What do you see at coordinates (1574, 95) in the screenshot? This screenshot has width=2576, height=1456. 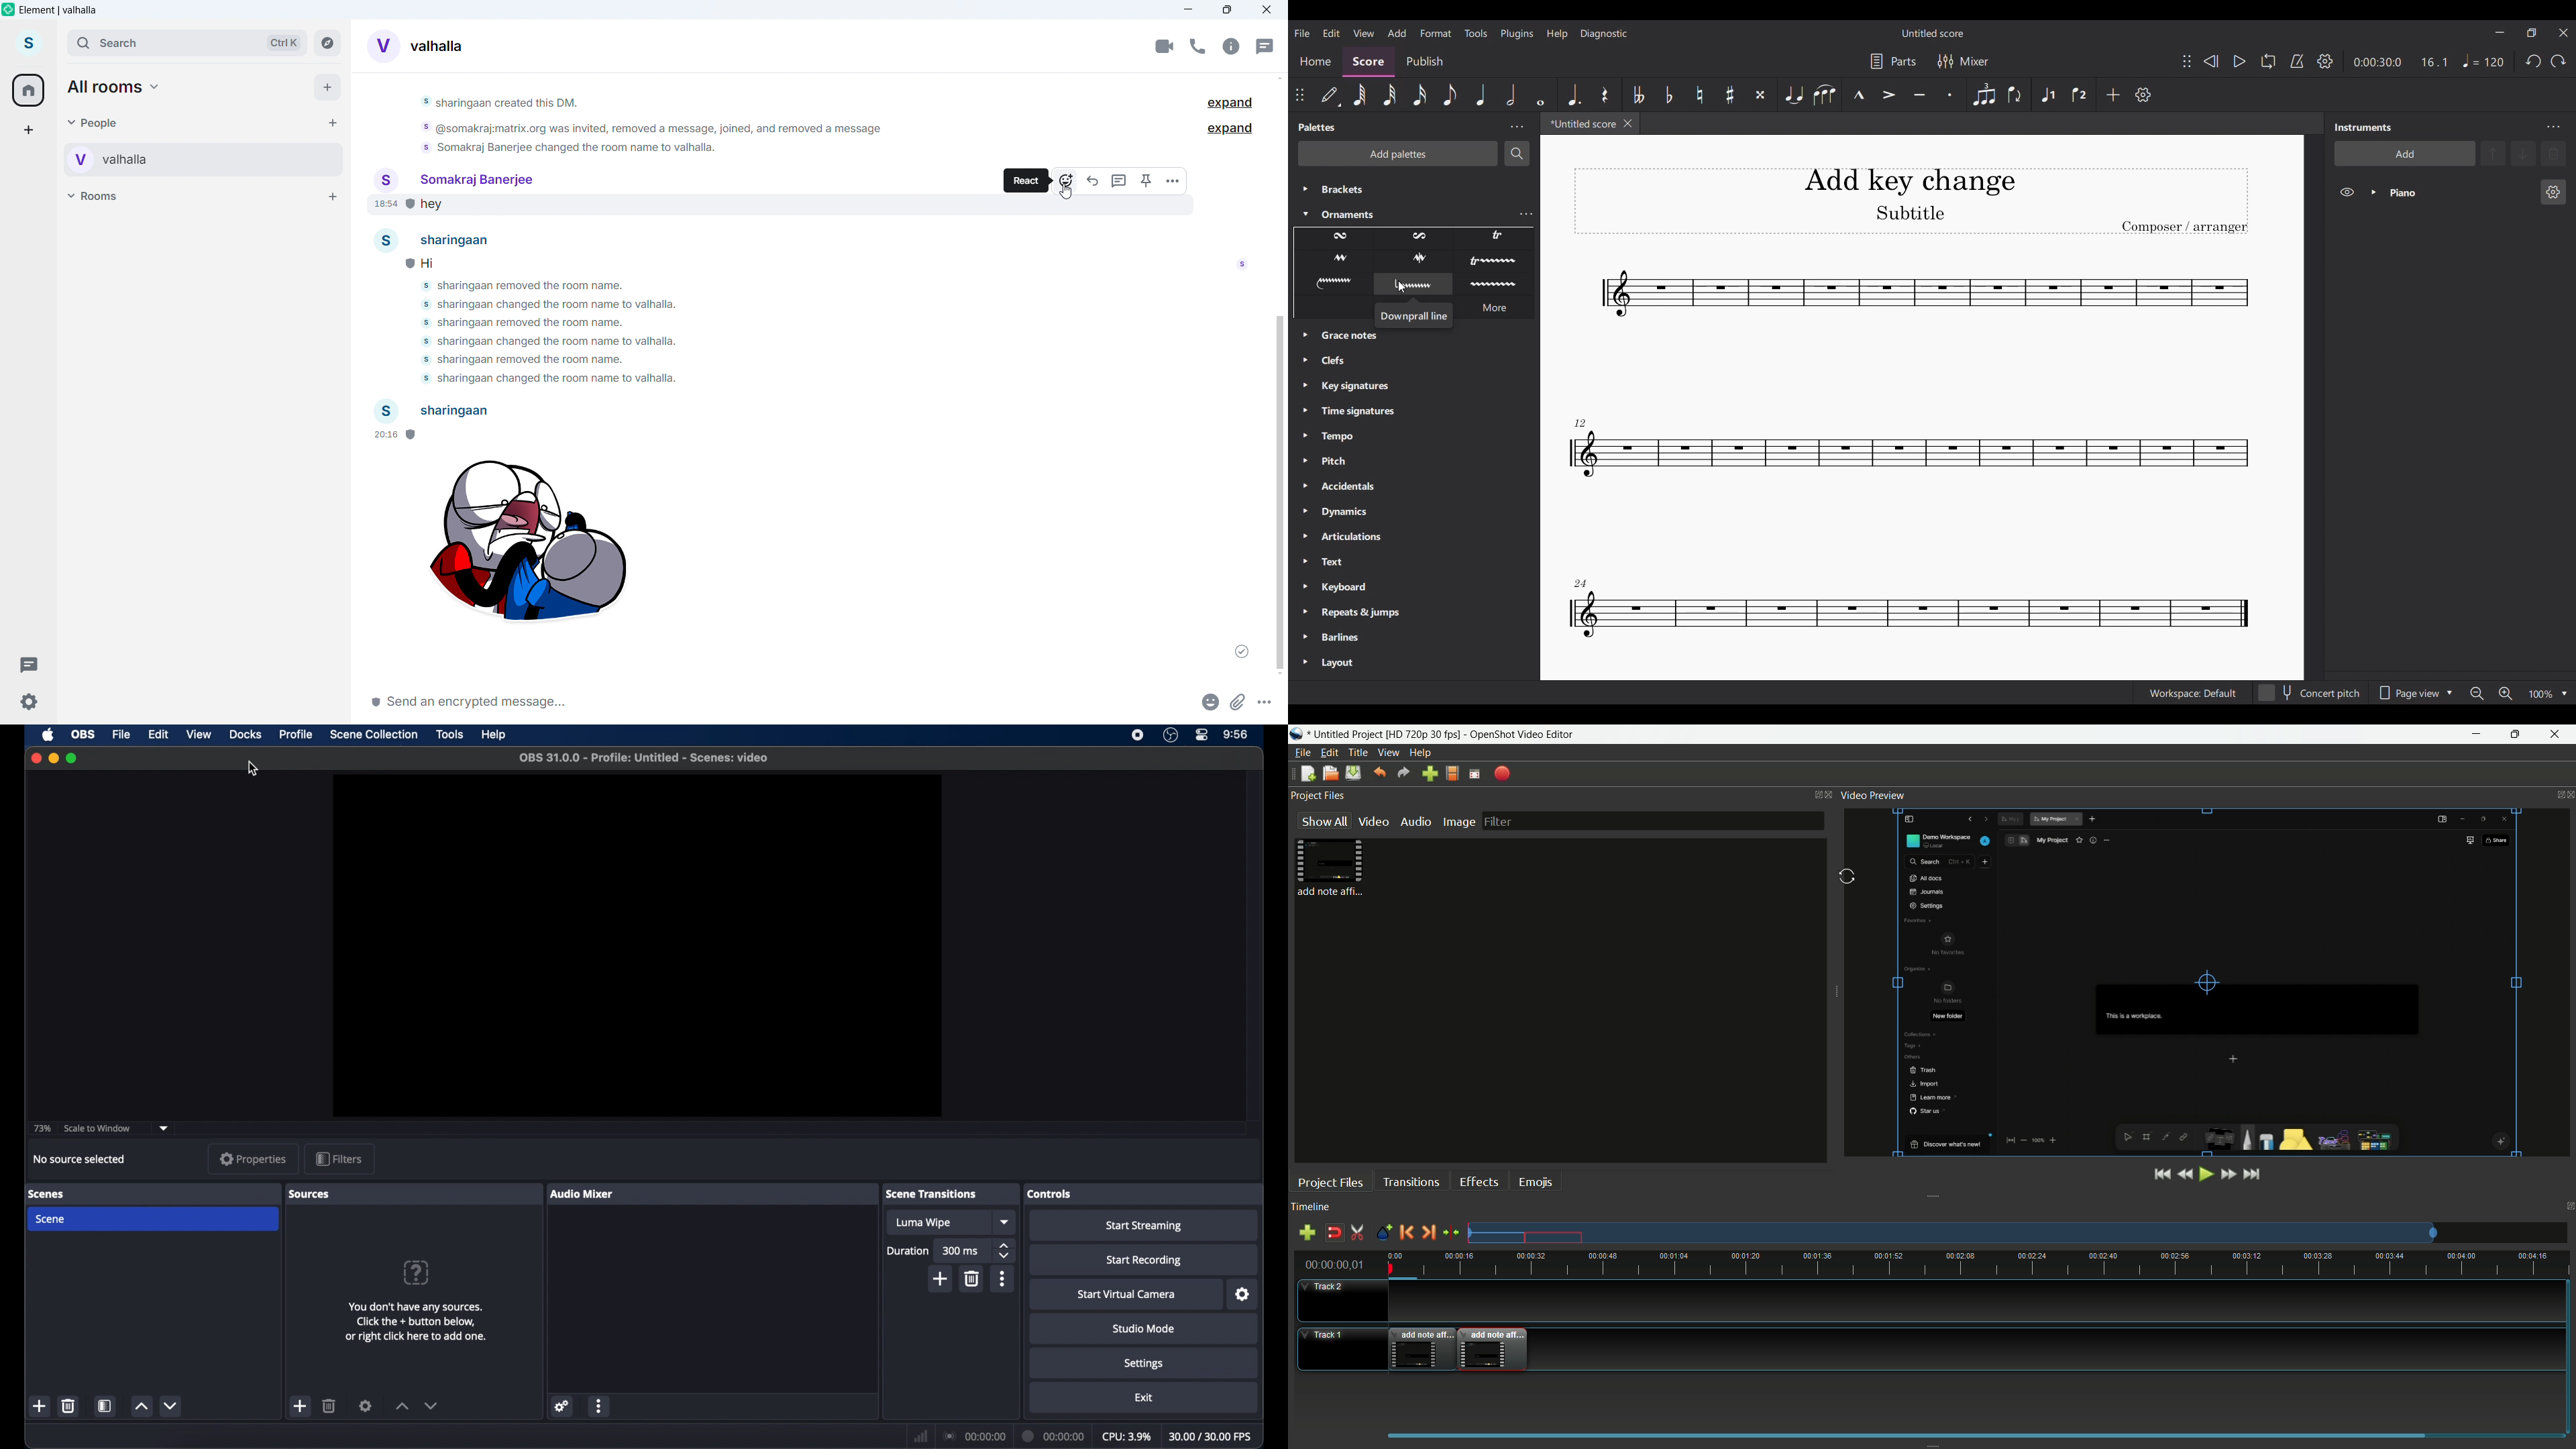 I see `Augmentation dot` at bounding box center [1574, 95].